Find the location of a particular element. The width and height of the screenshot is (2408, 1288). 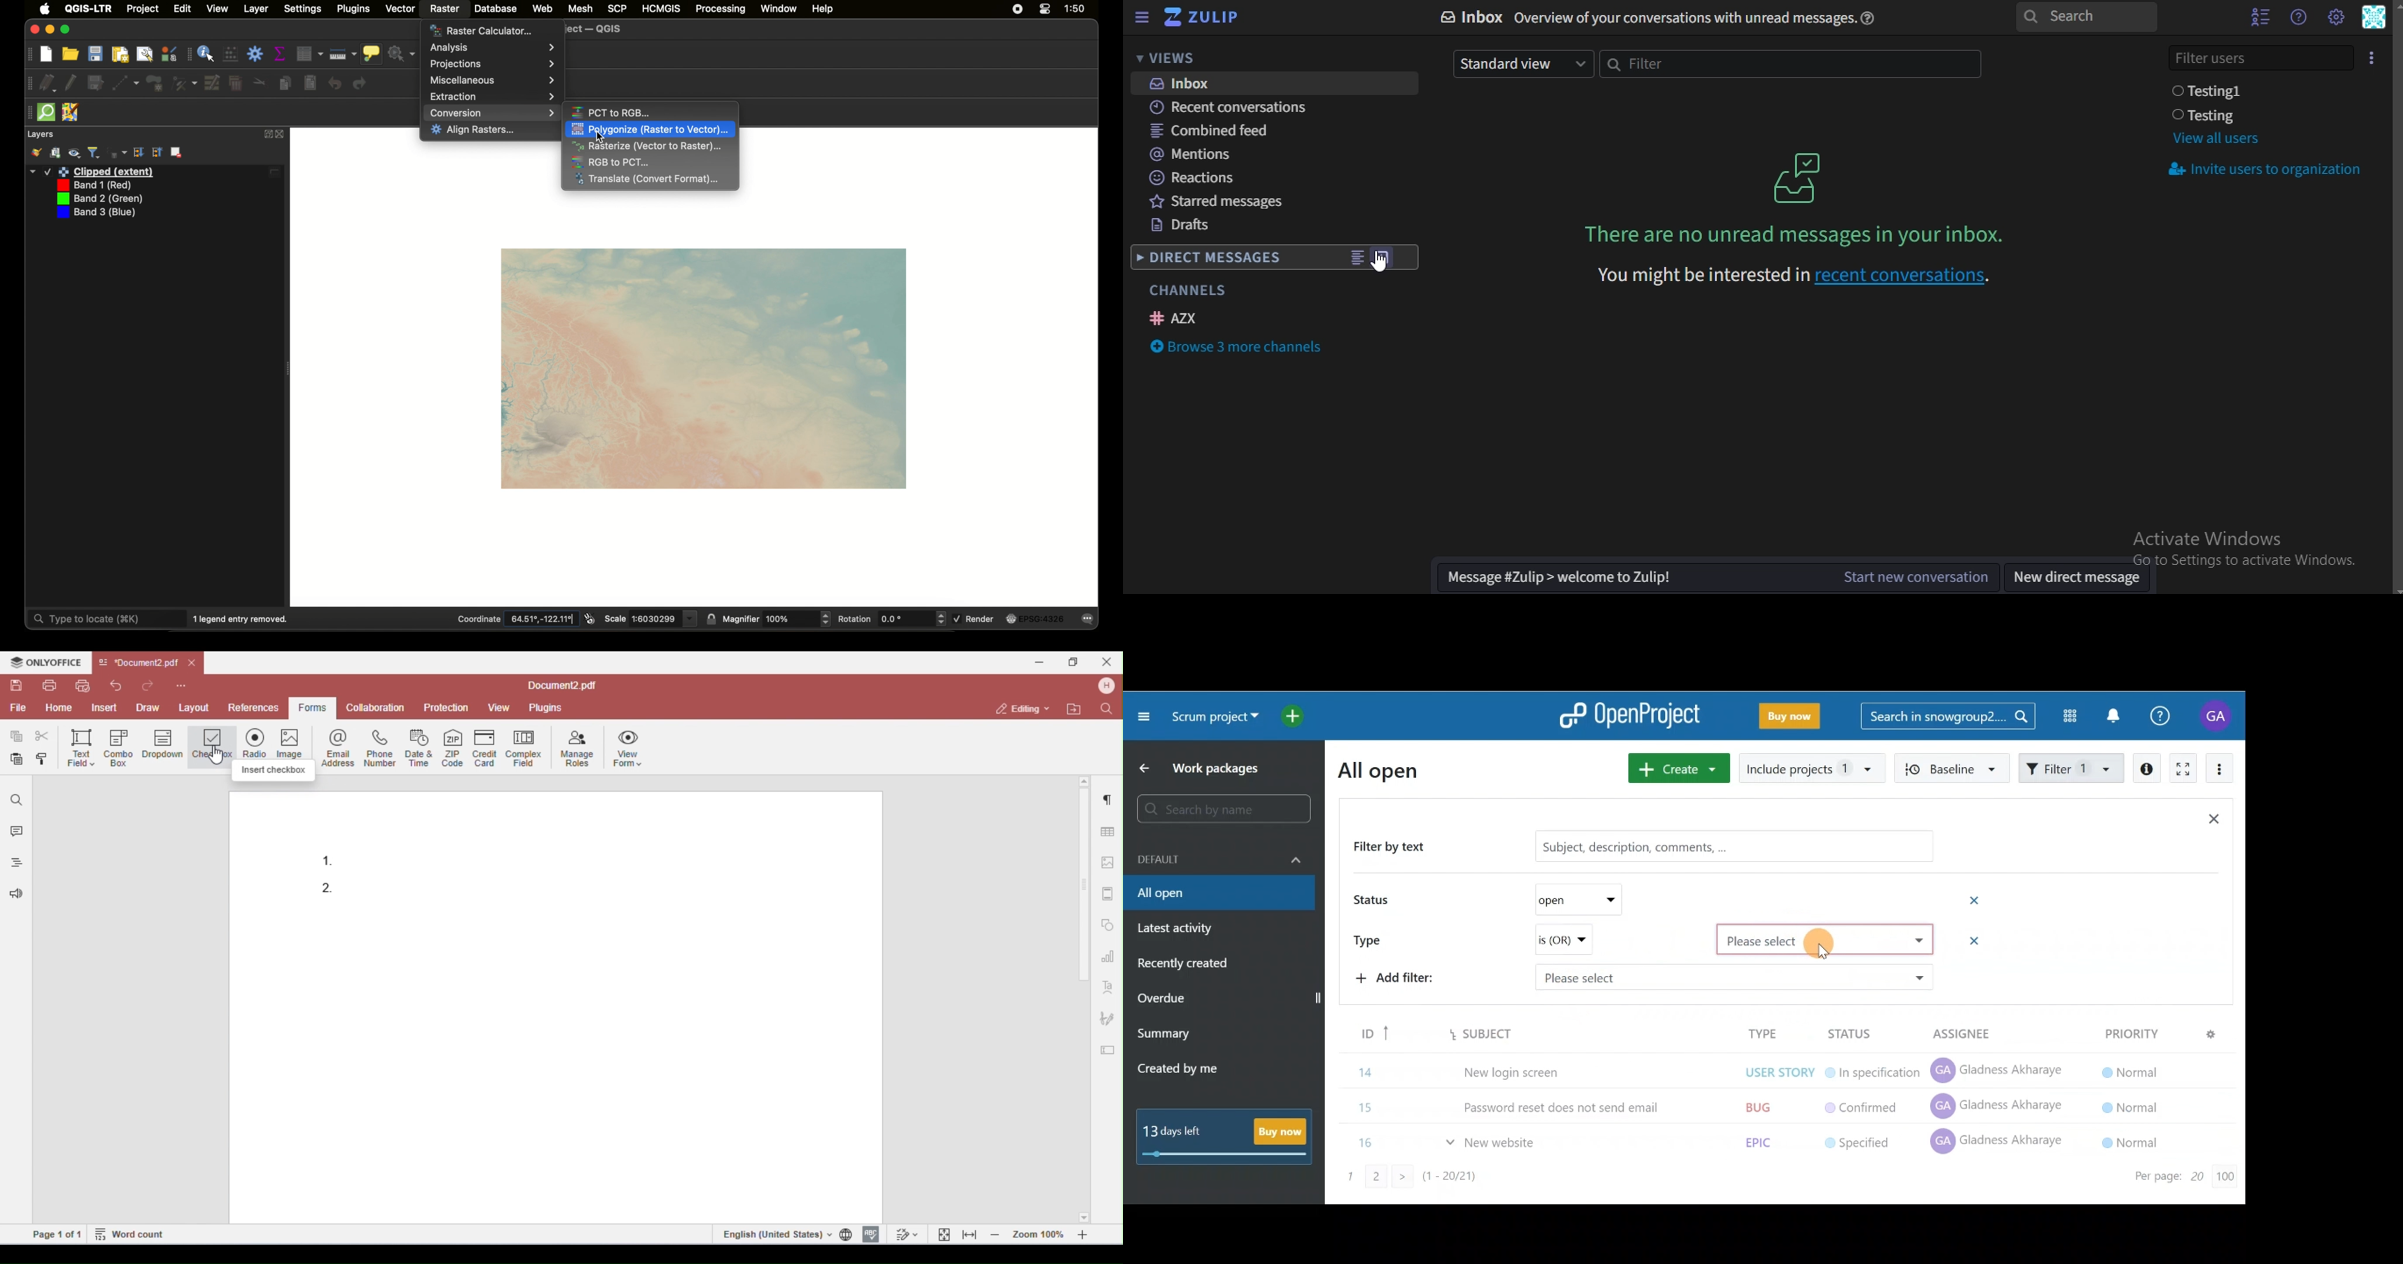

filter is located at coordinates (1787, 65).